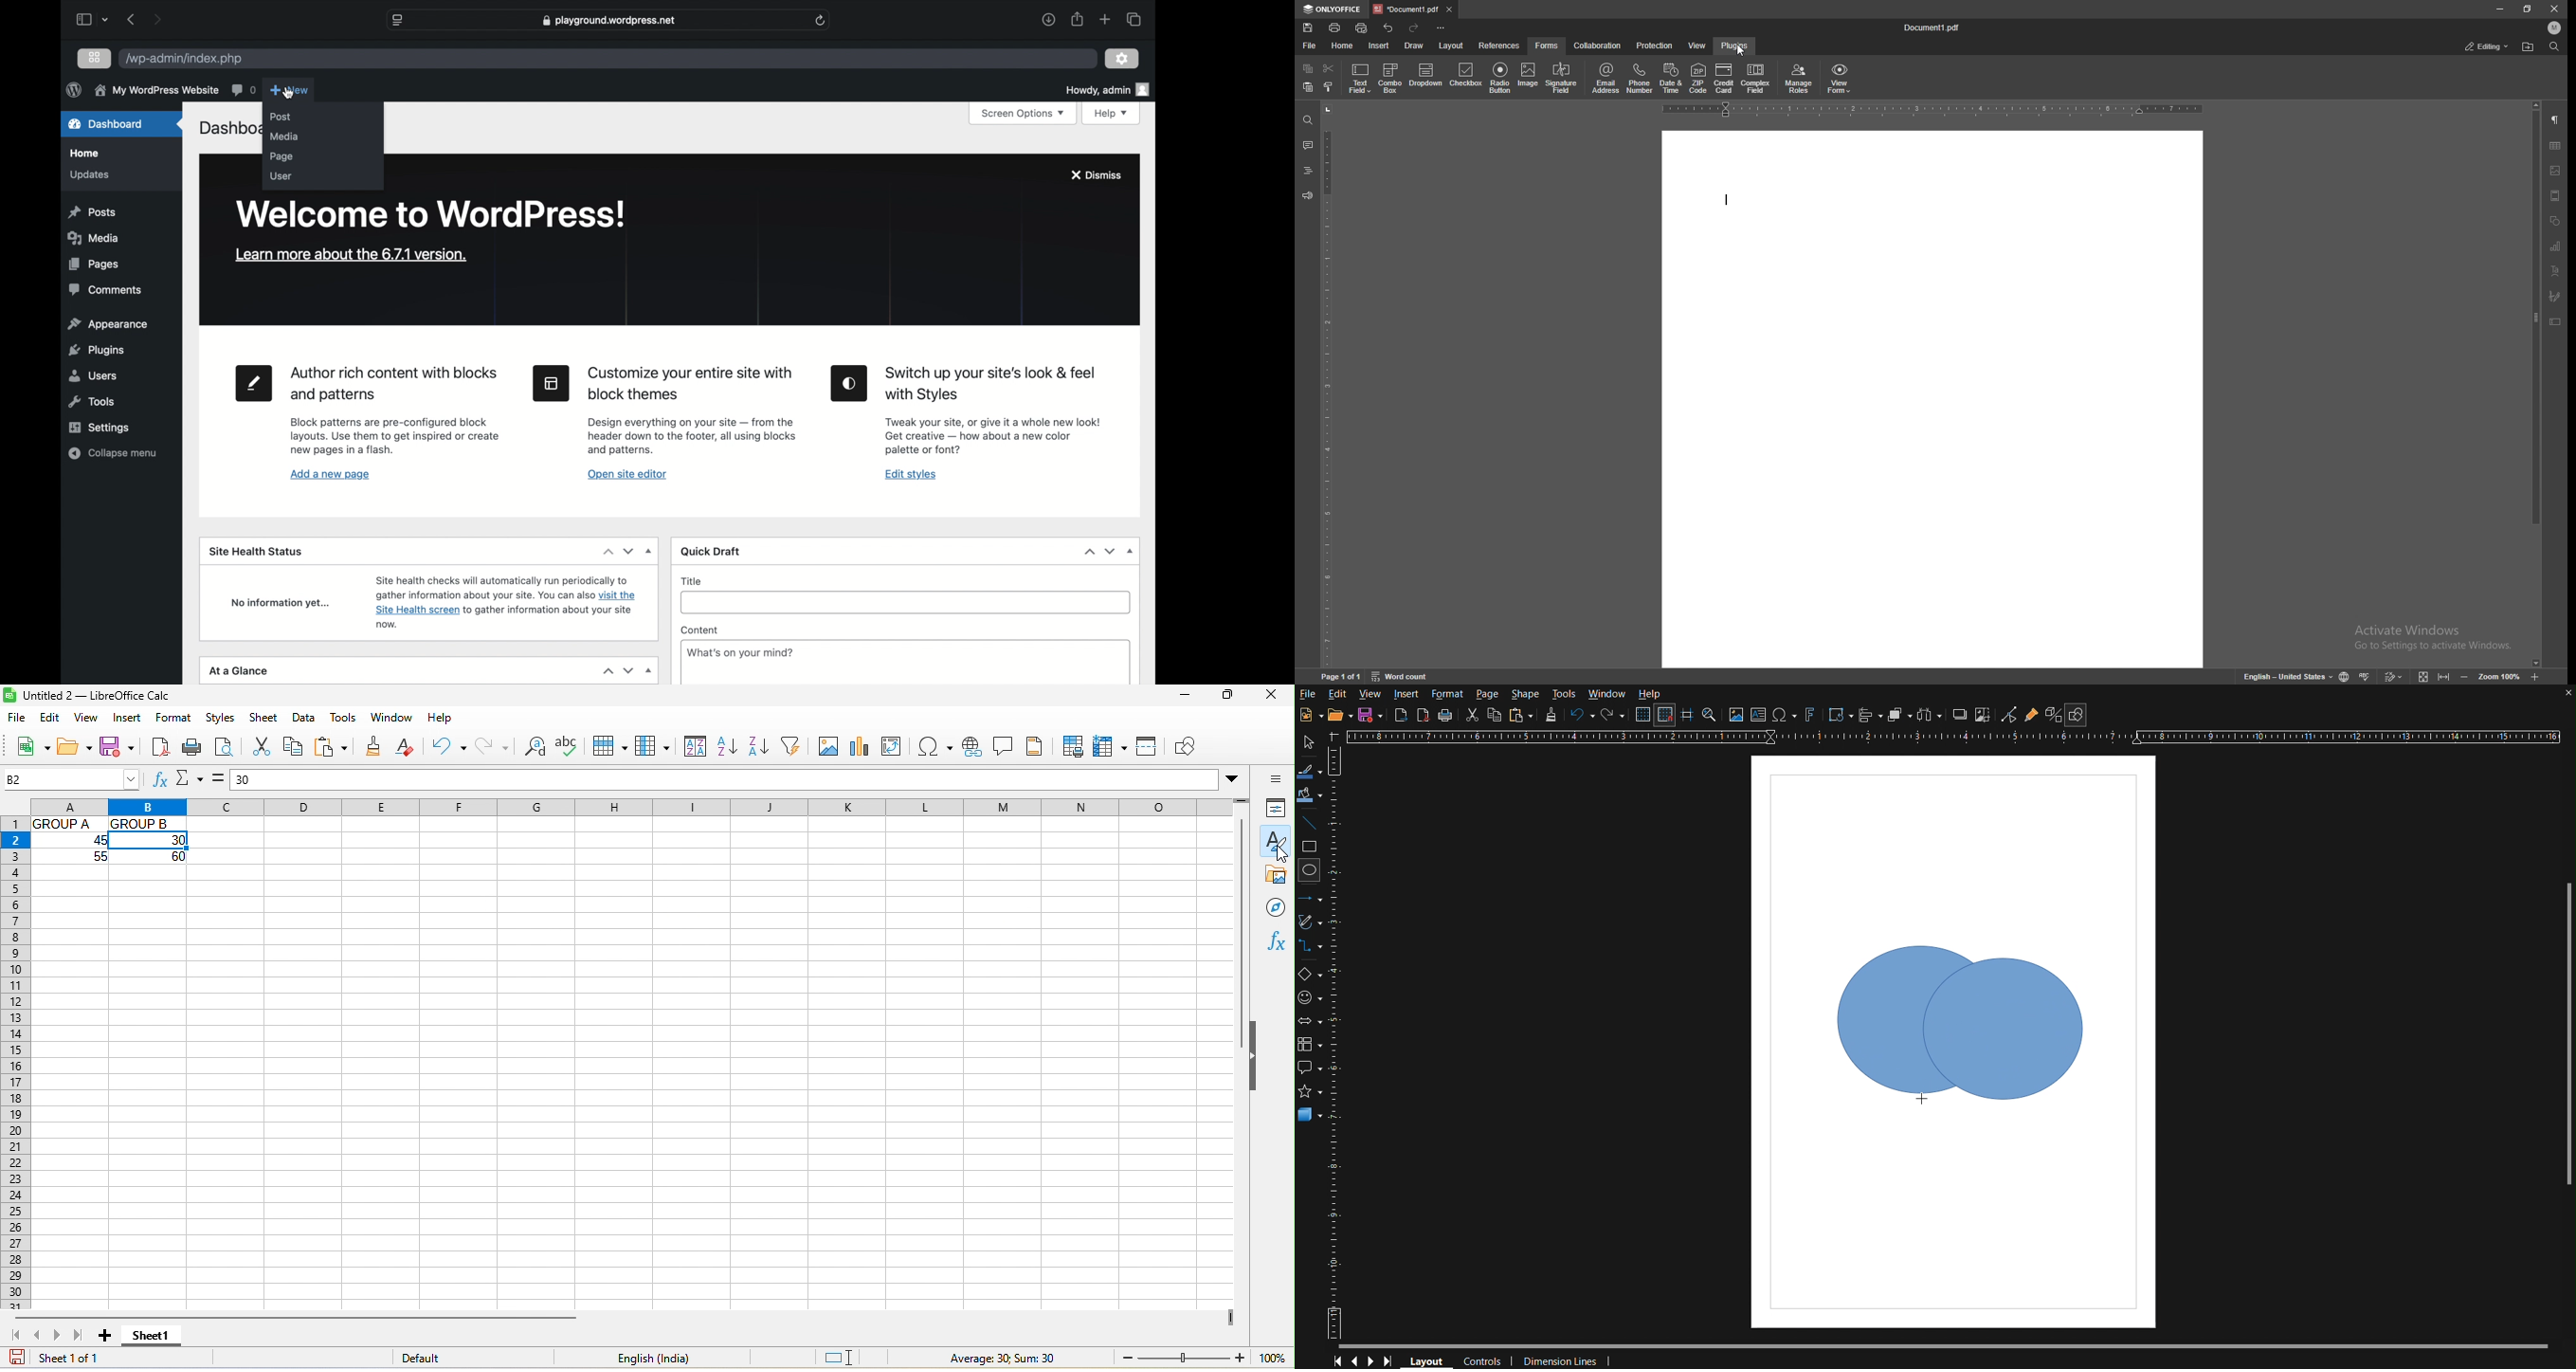  Describe the element at coordinates (1339, 1045) in the screenshot. I see `Vertical Ruler` at that location.